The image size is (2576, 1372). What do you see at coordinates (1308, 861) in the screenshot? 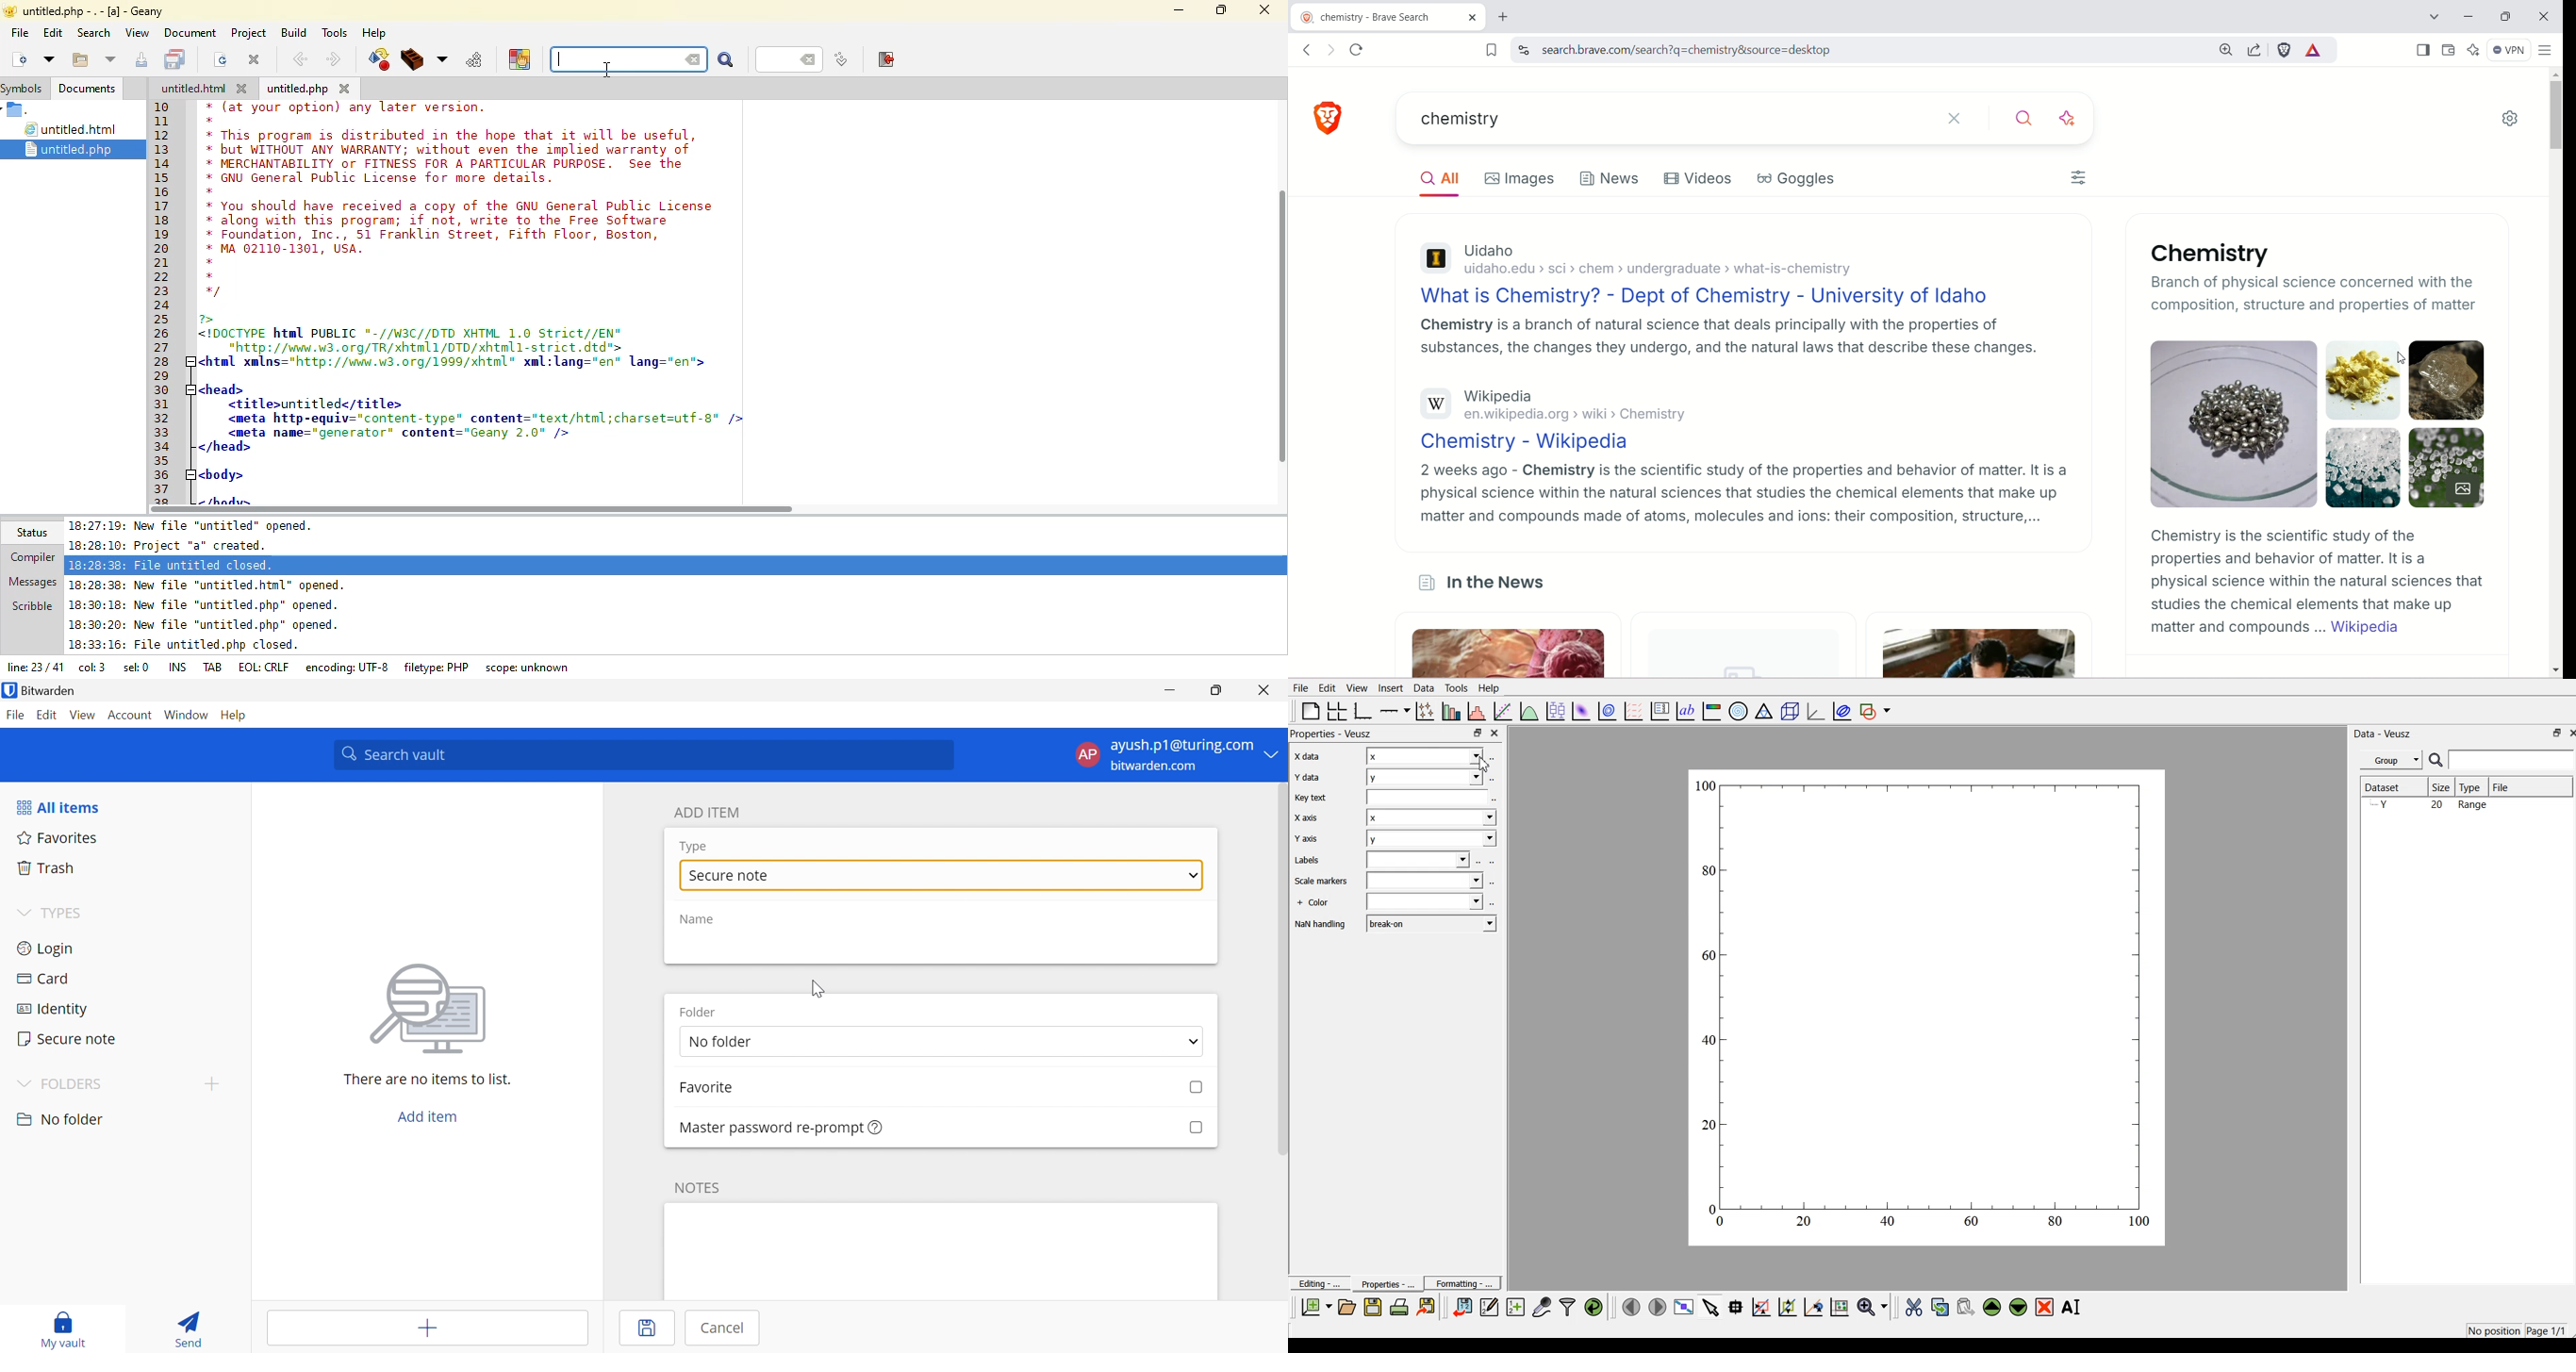
I see `Labels` at bounding box center [1308, 861].